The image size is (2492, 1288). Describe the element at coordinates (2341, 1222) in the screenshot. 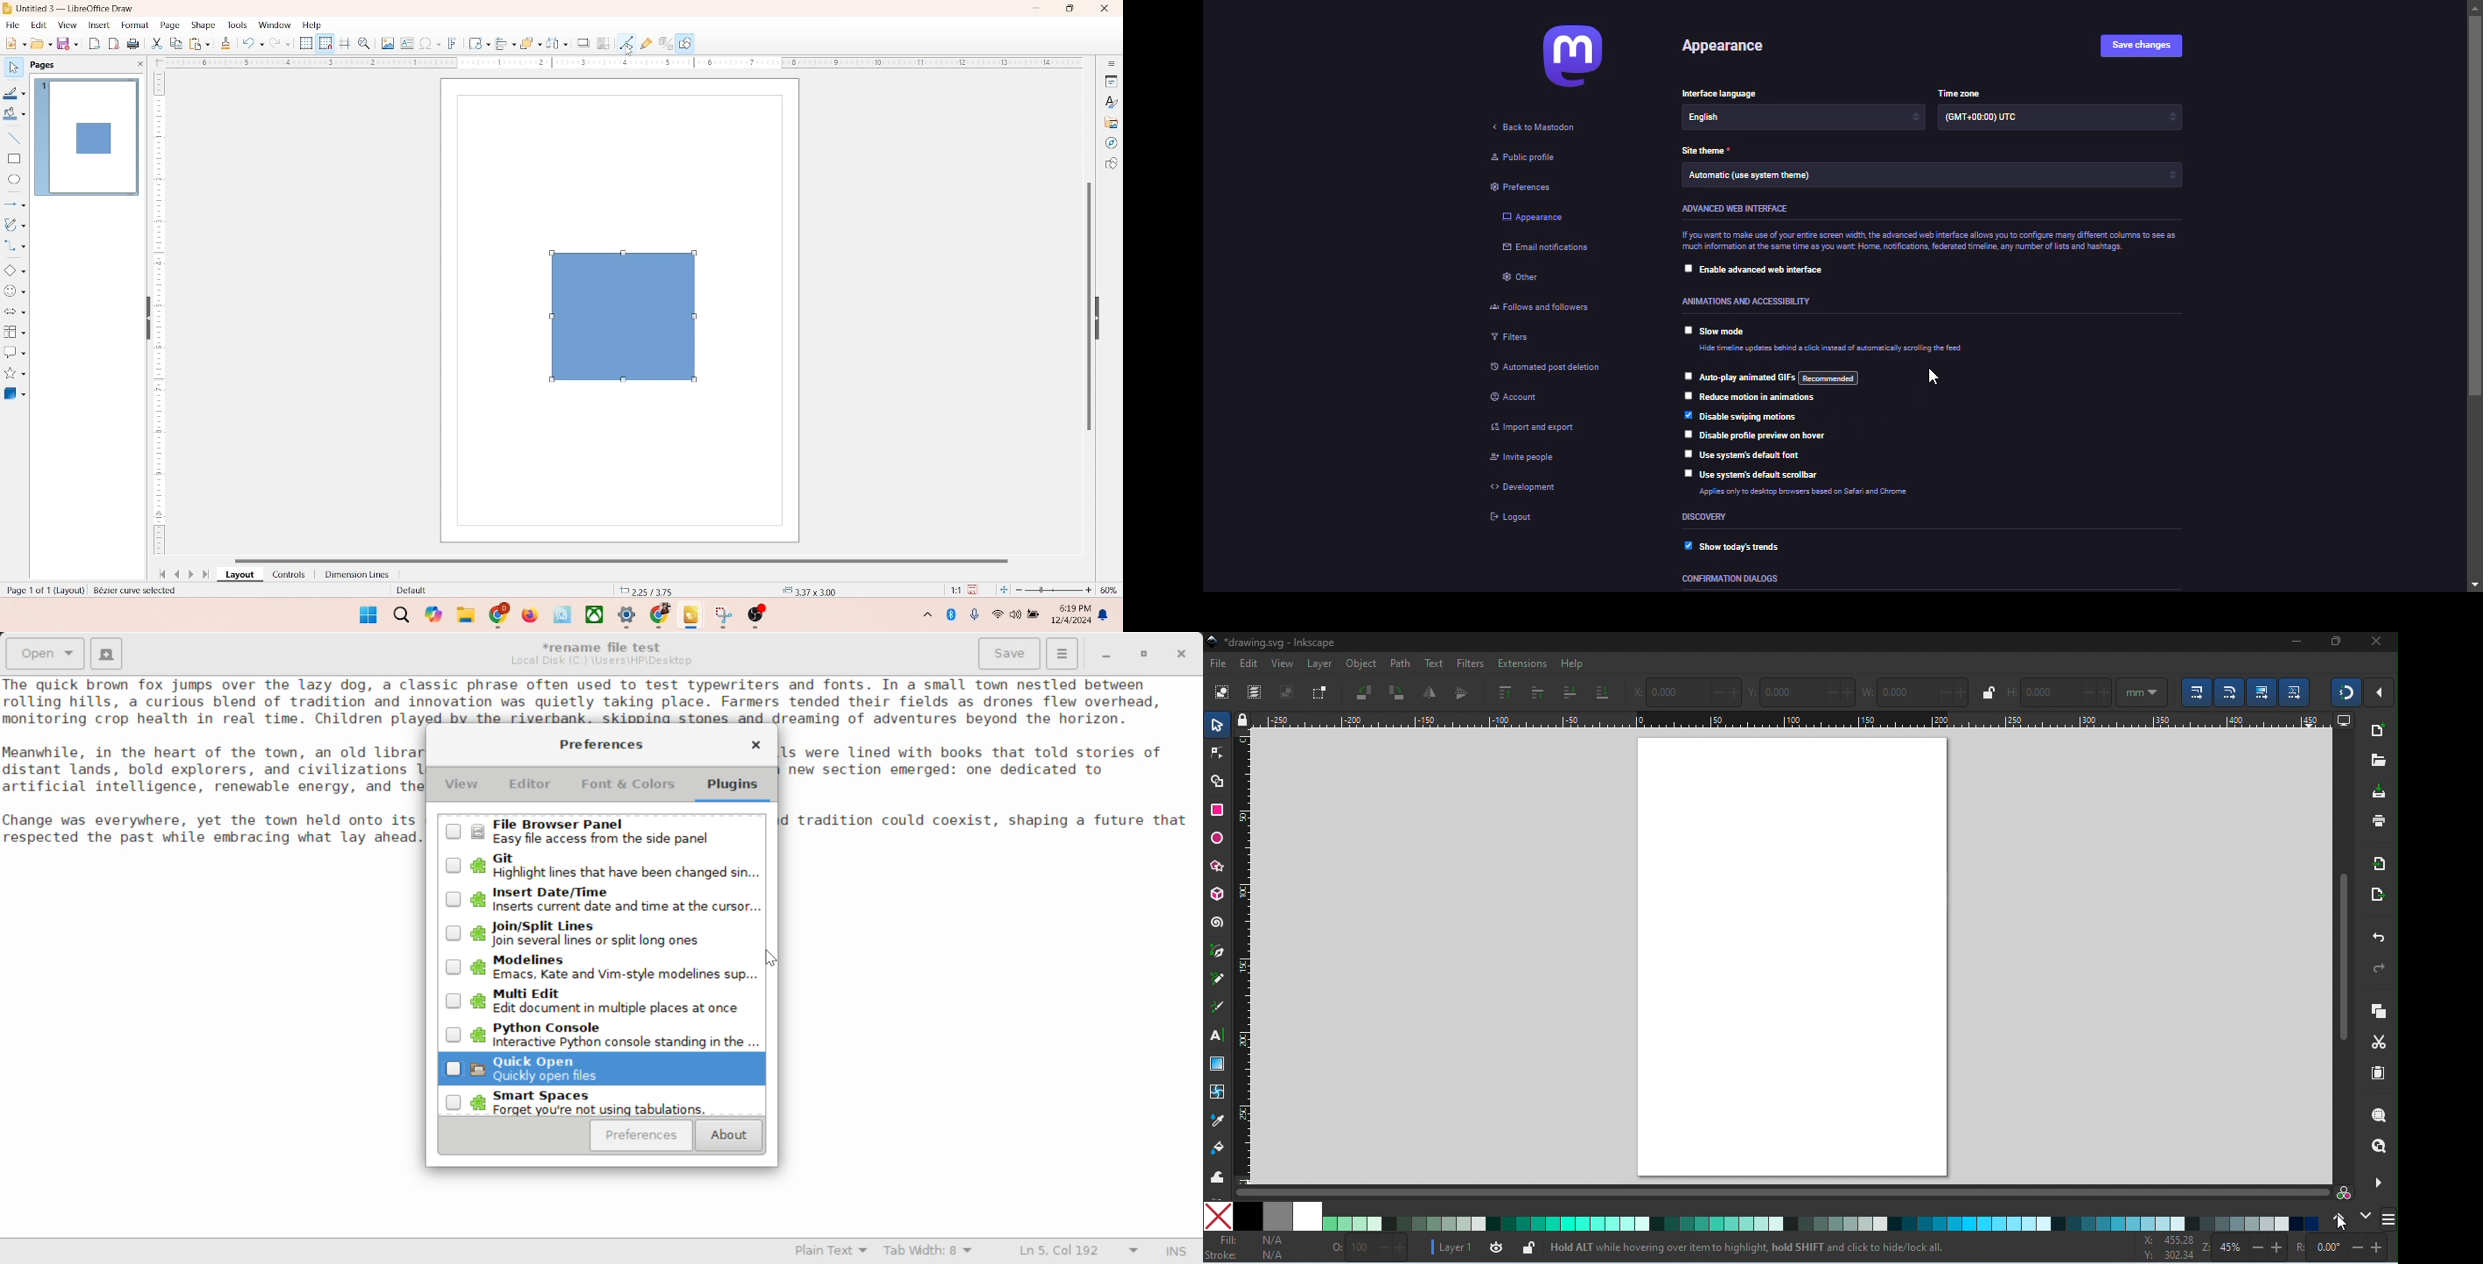

I see `cursor` at that location.